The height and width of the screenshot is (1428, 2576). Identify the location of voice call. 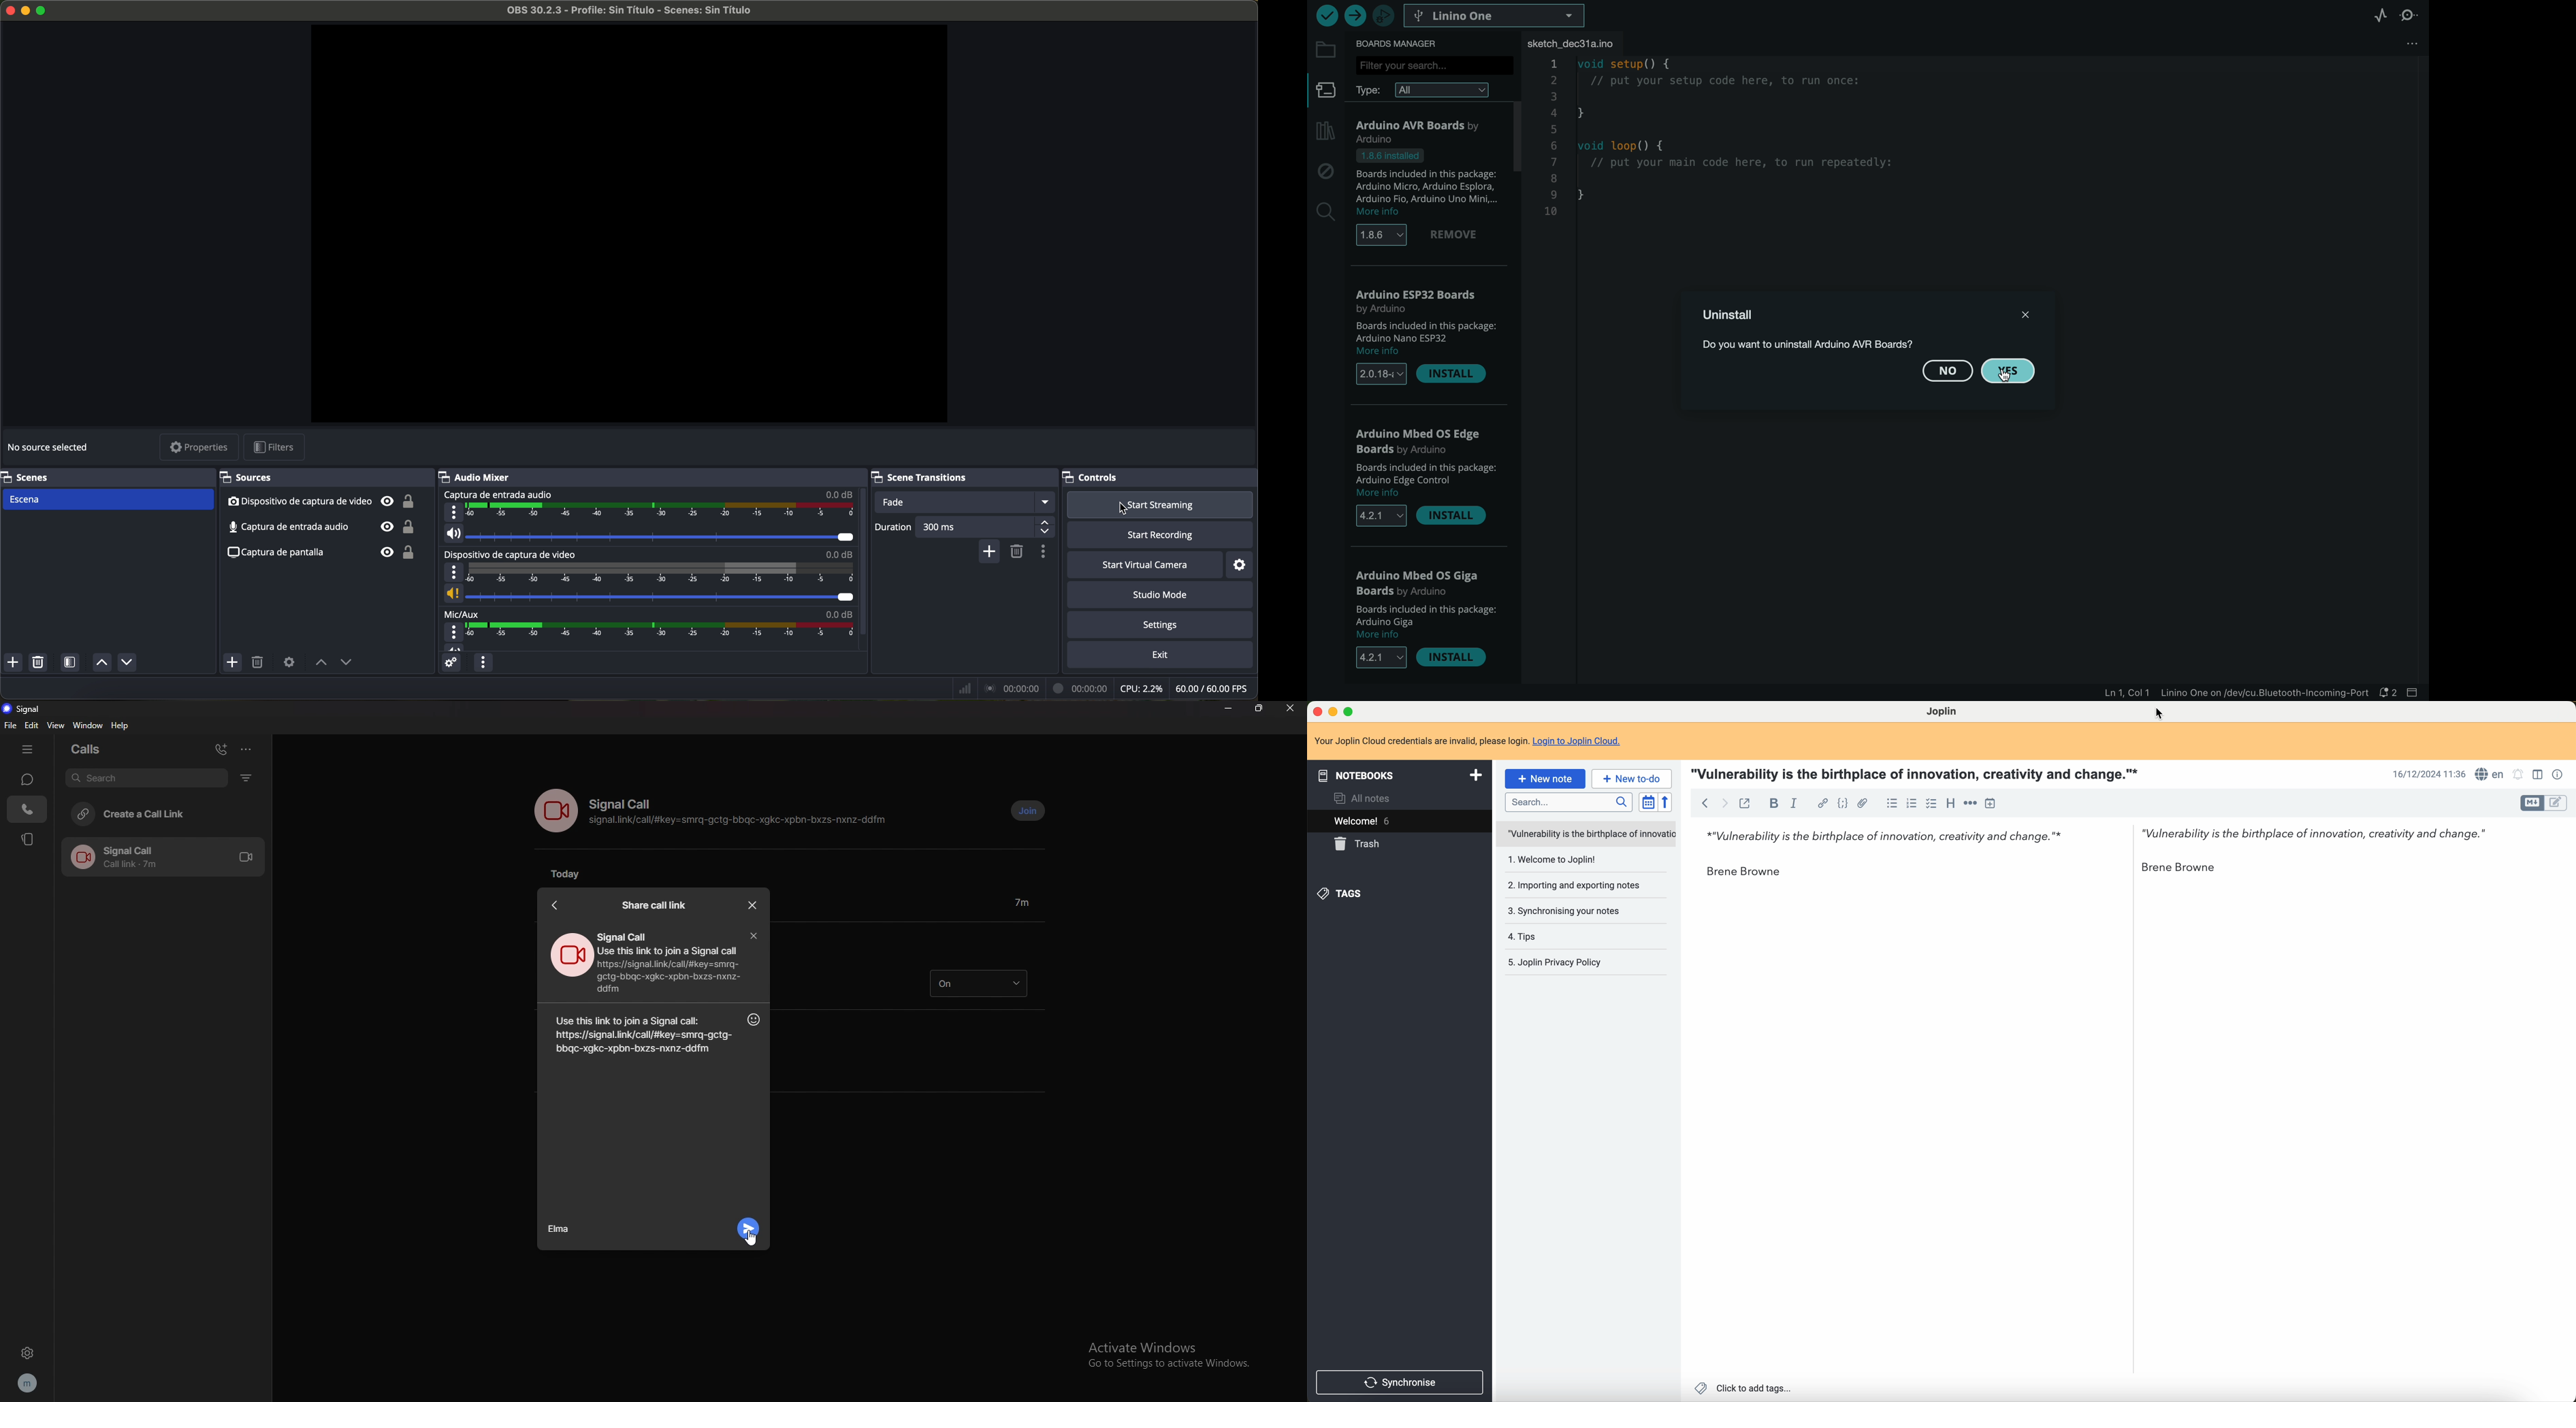
(556, 811).